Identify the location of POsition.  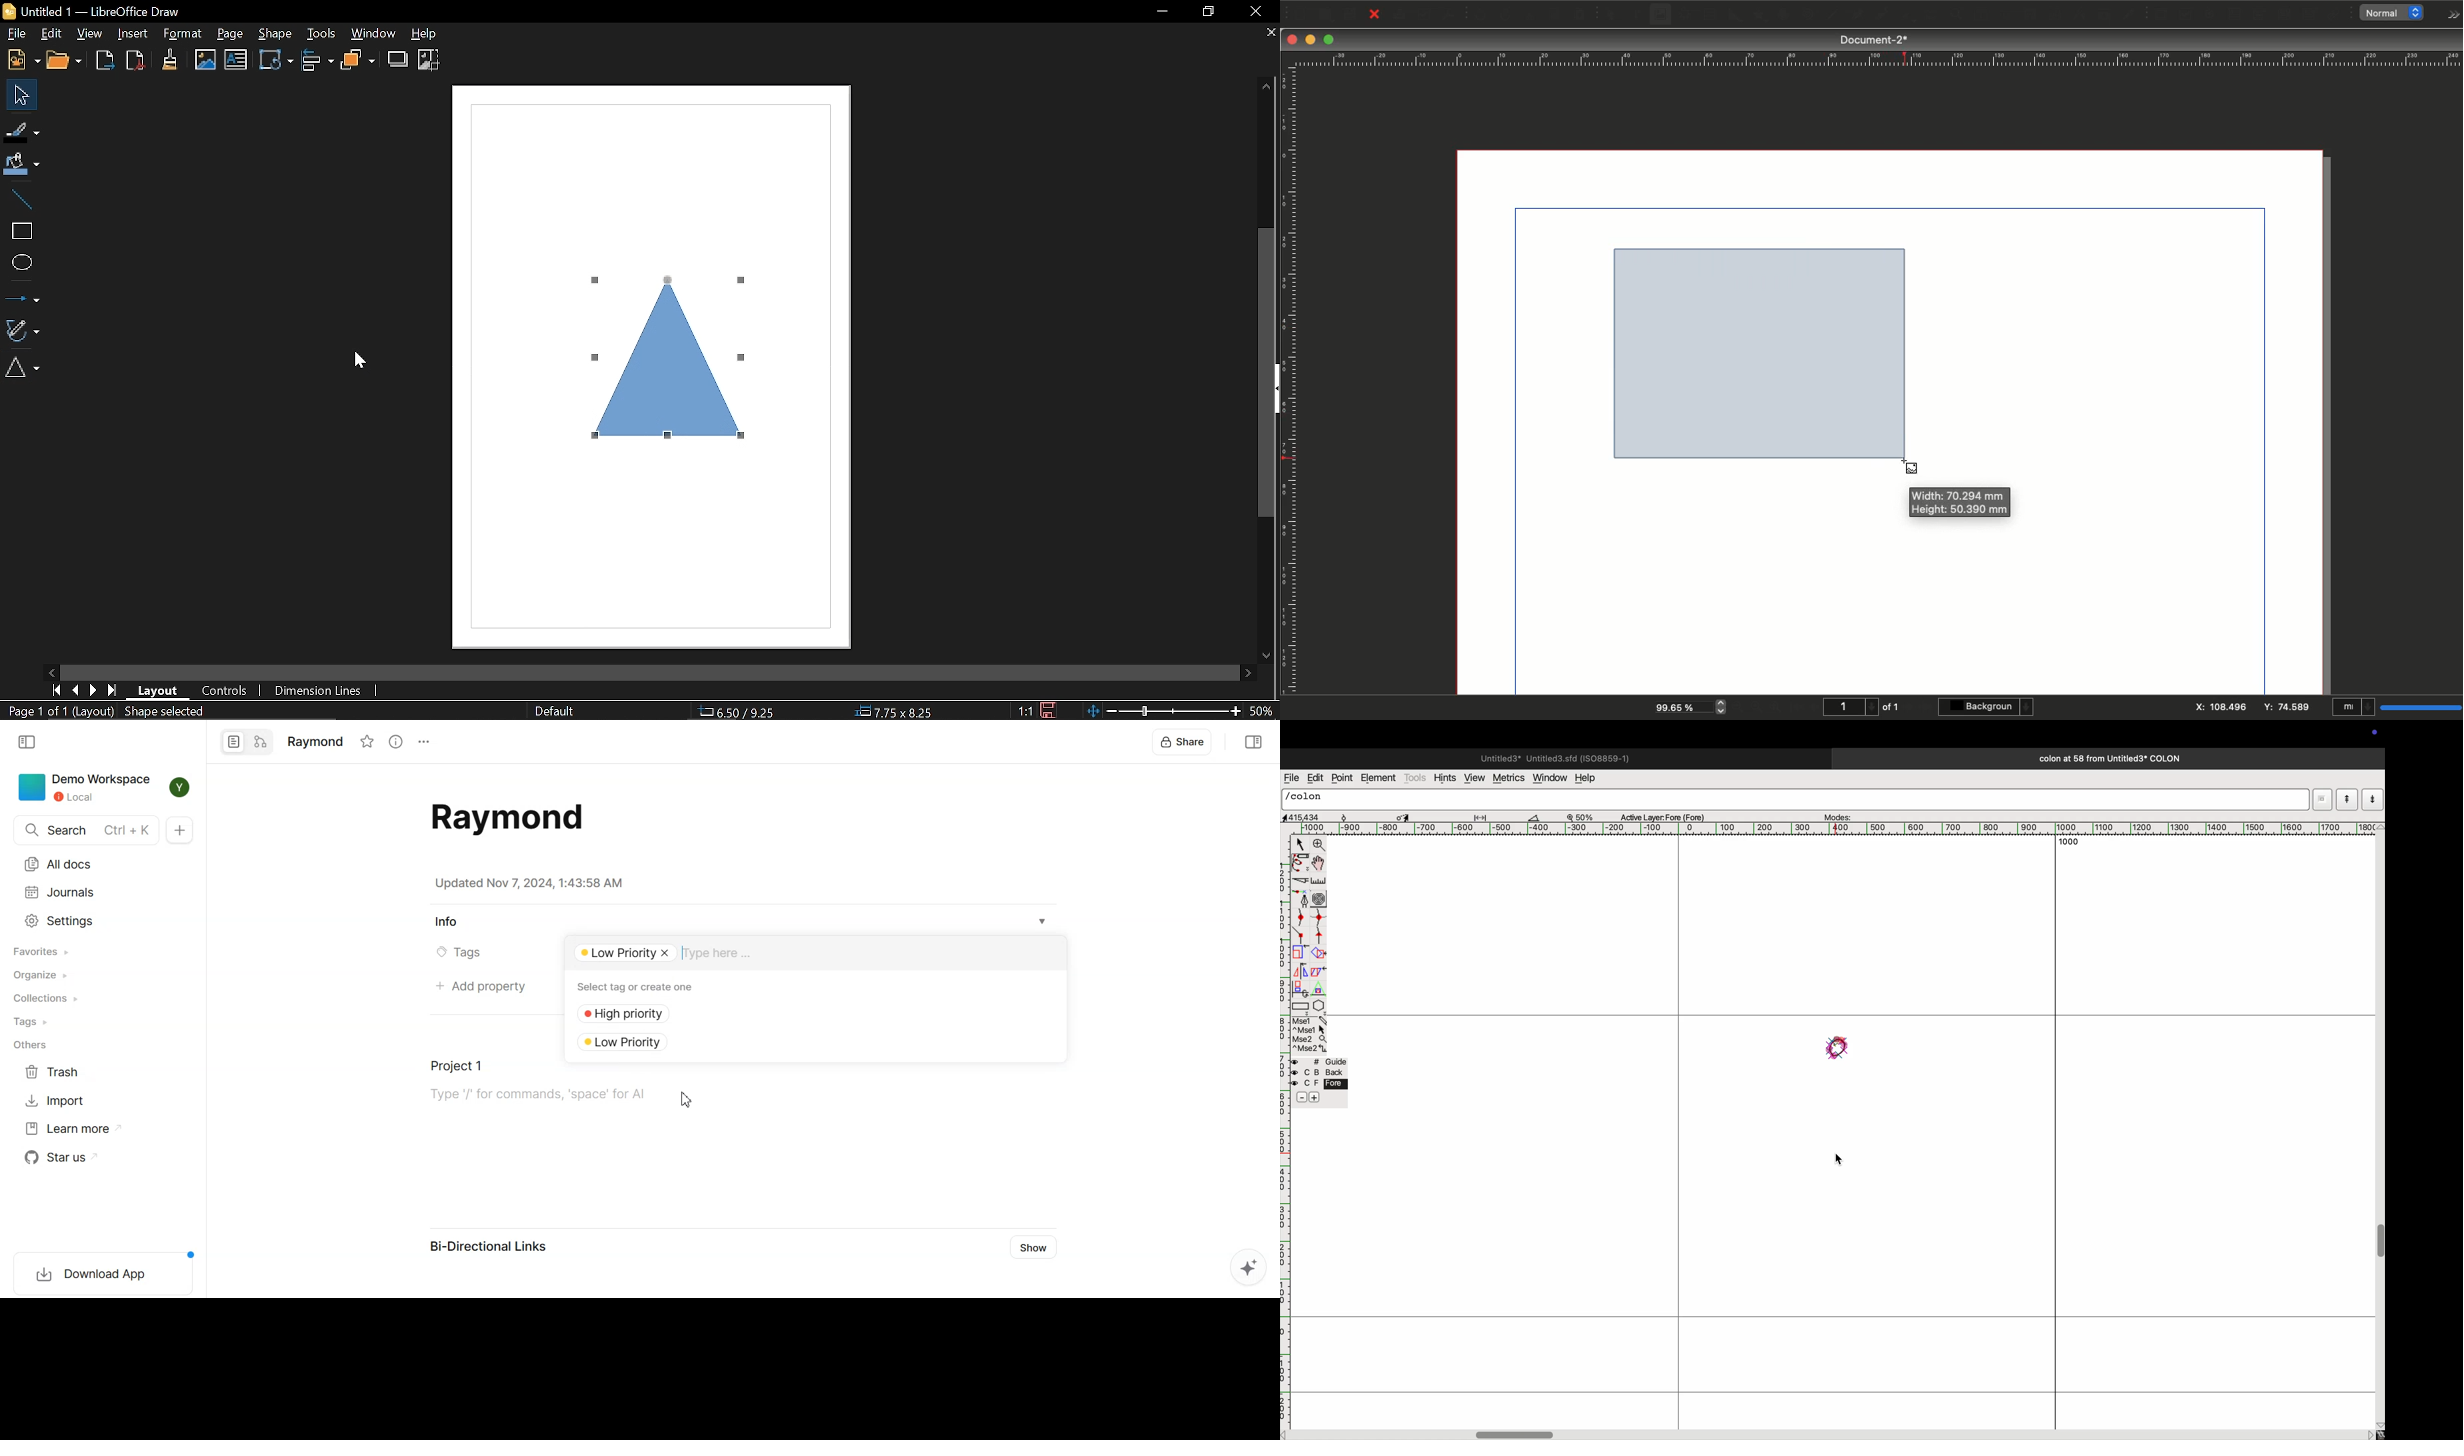
(747, 710).